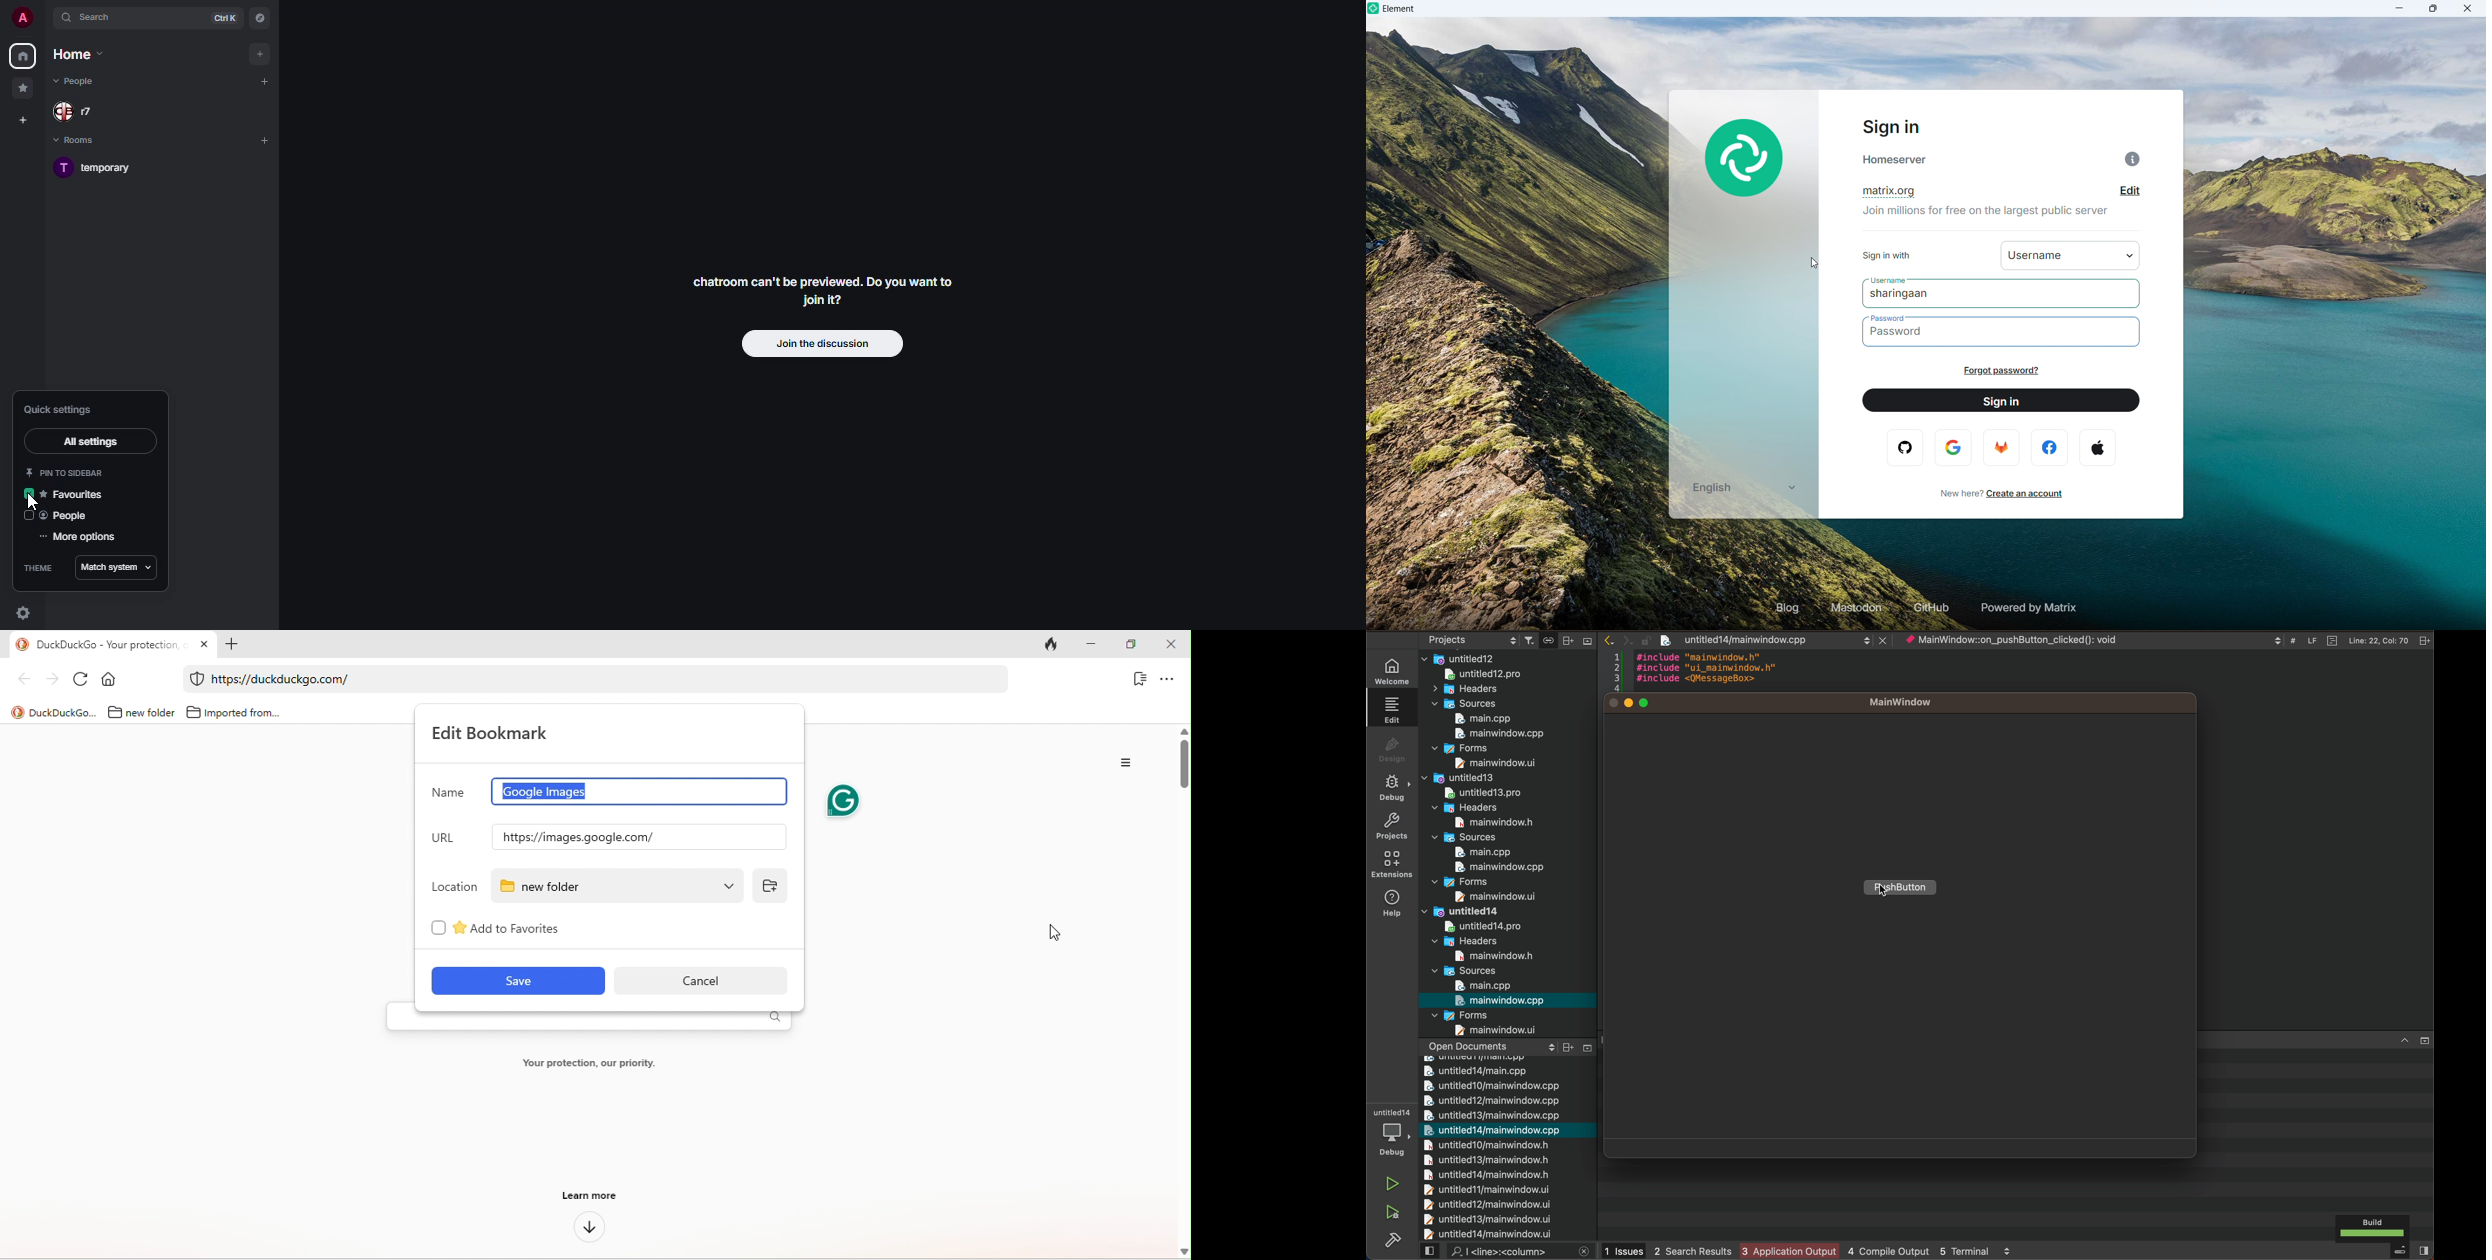  Describe the element at coordinates (220, 19) in the screenshot. I see `ctrl K` at that location.